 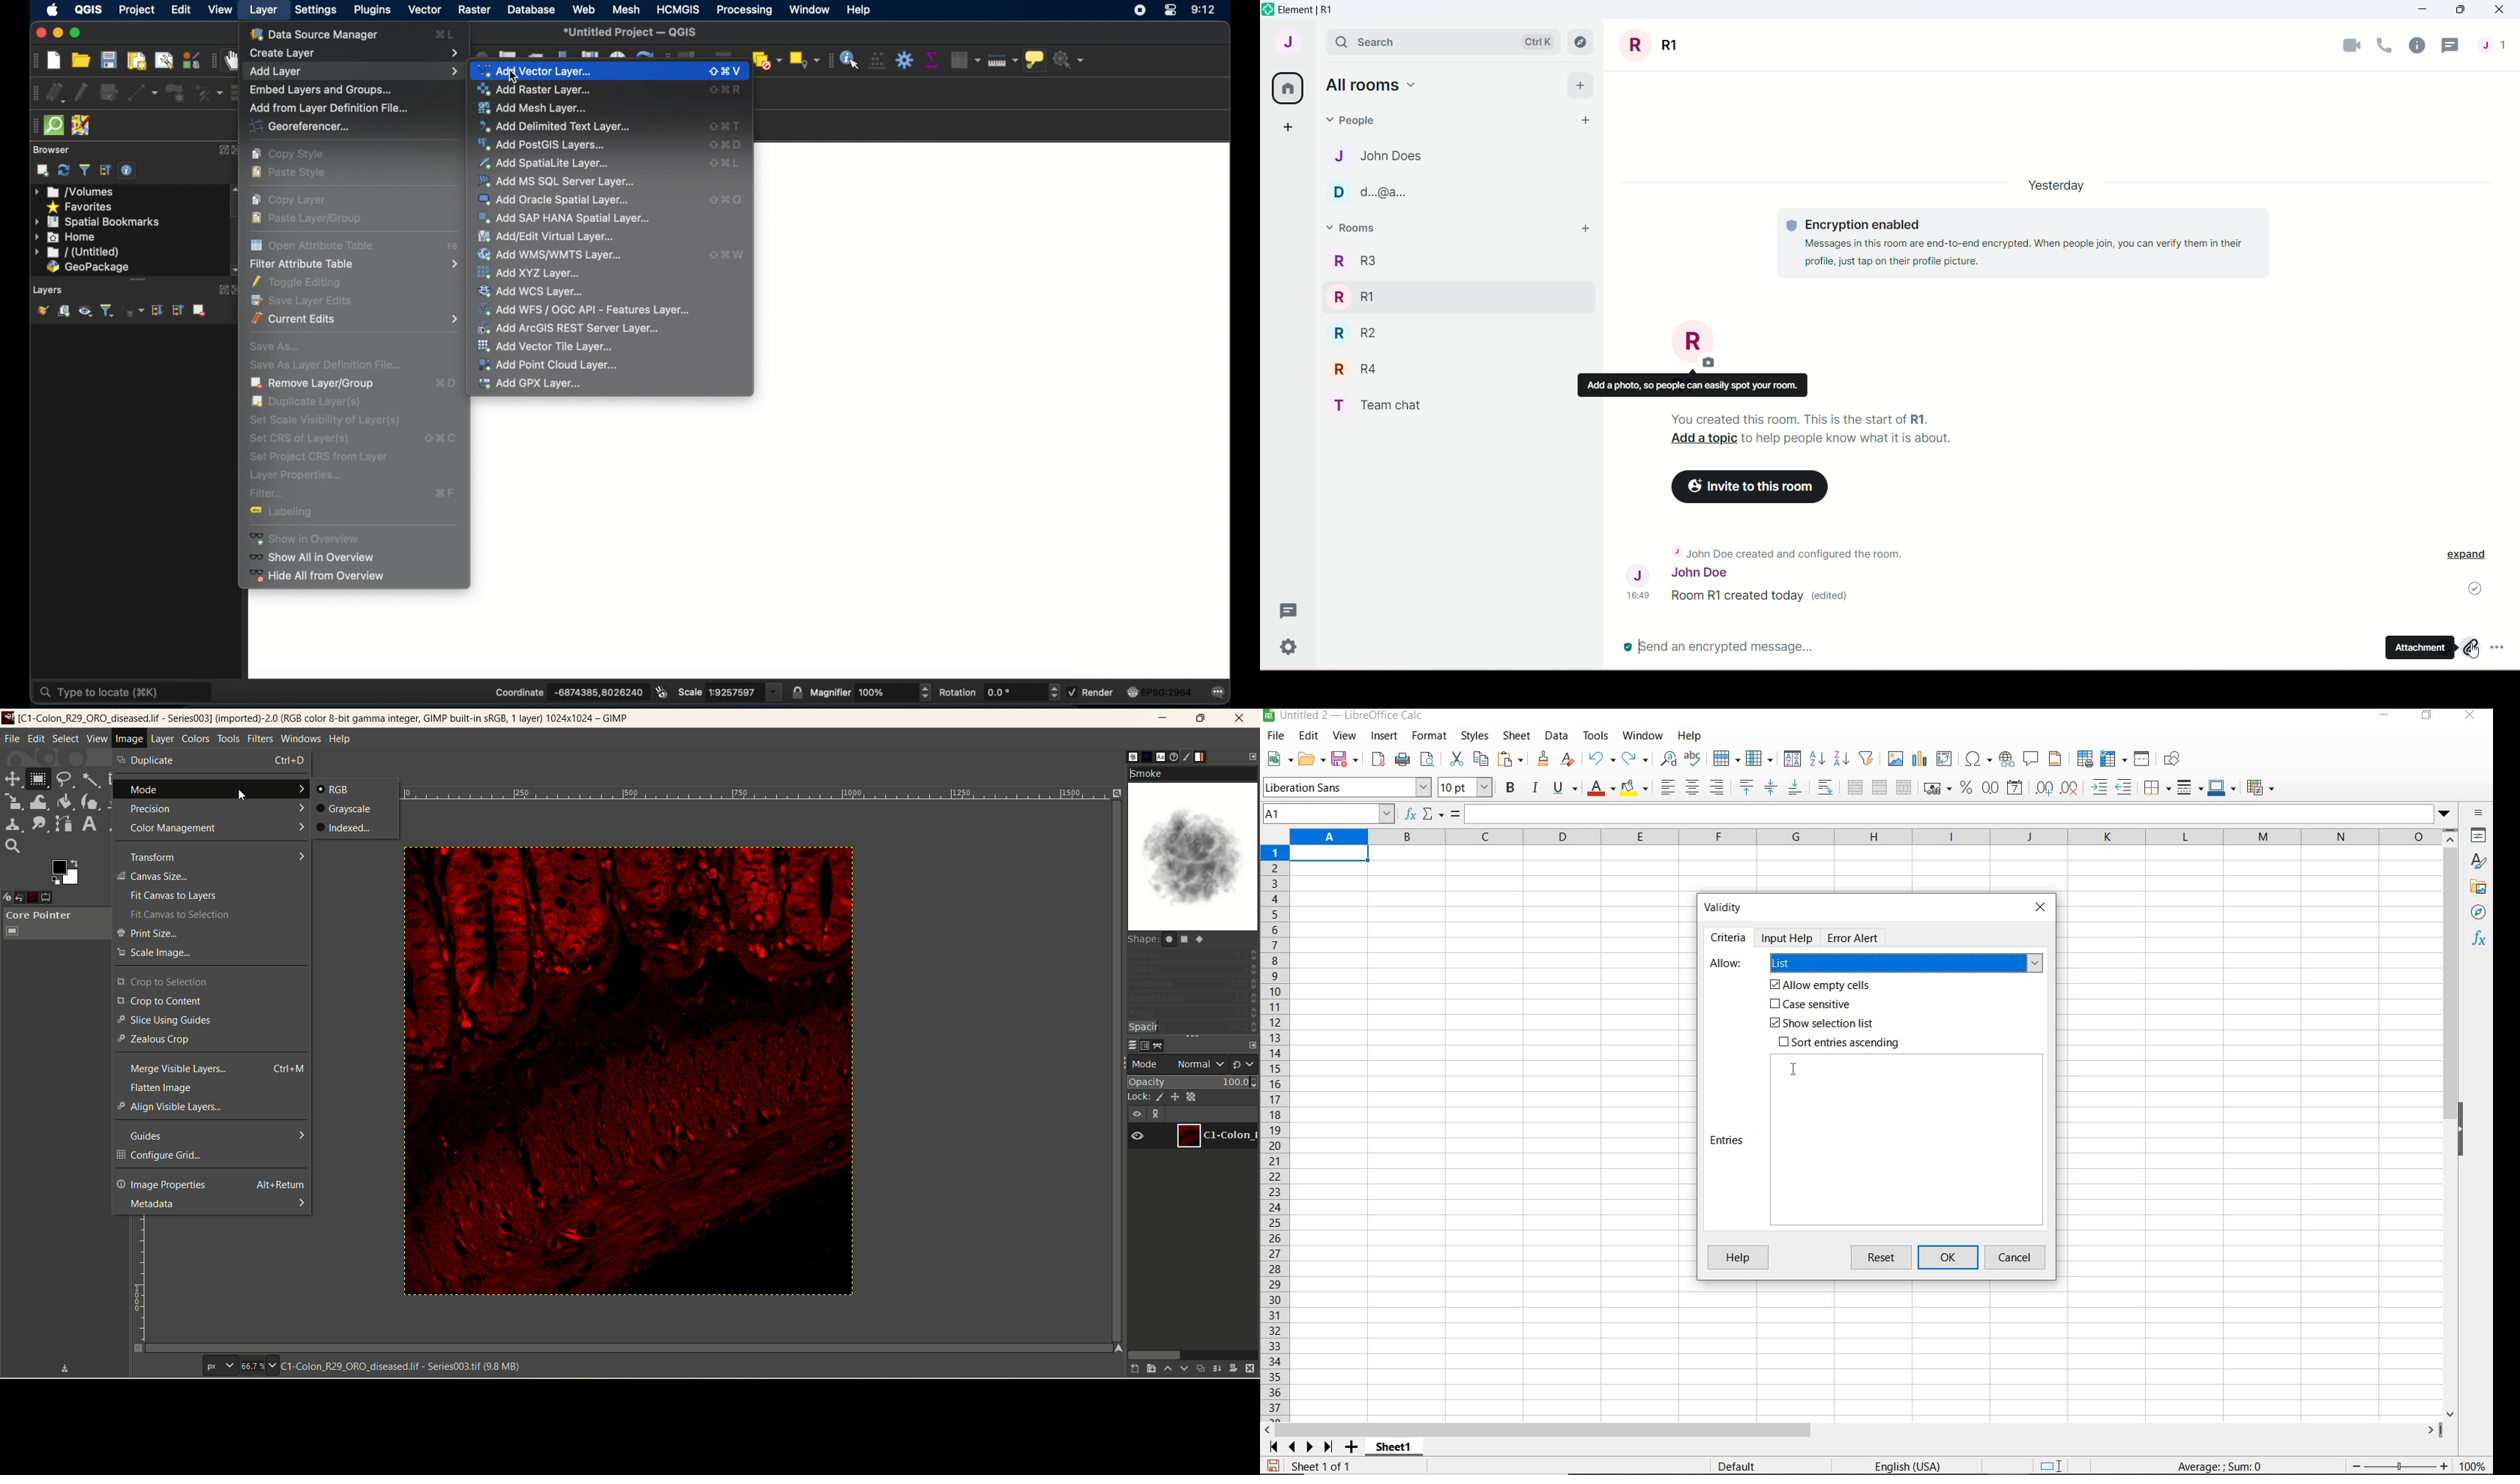 I want to click on functions, so click(x=2482, y=940).